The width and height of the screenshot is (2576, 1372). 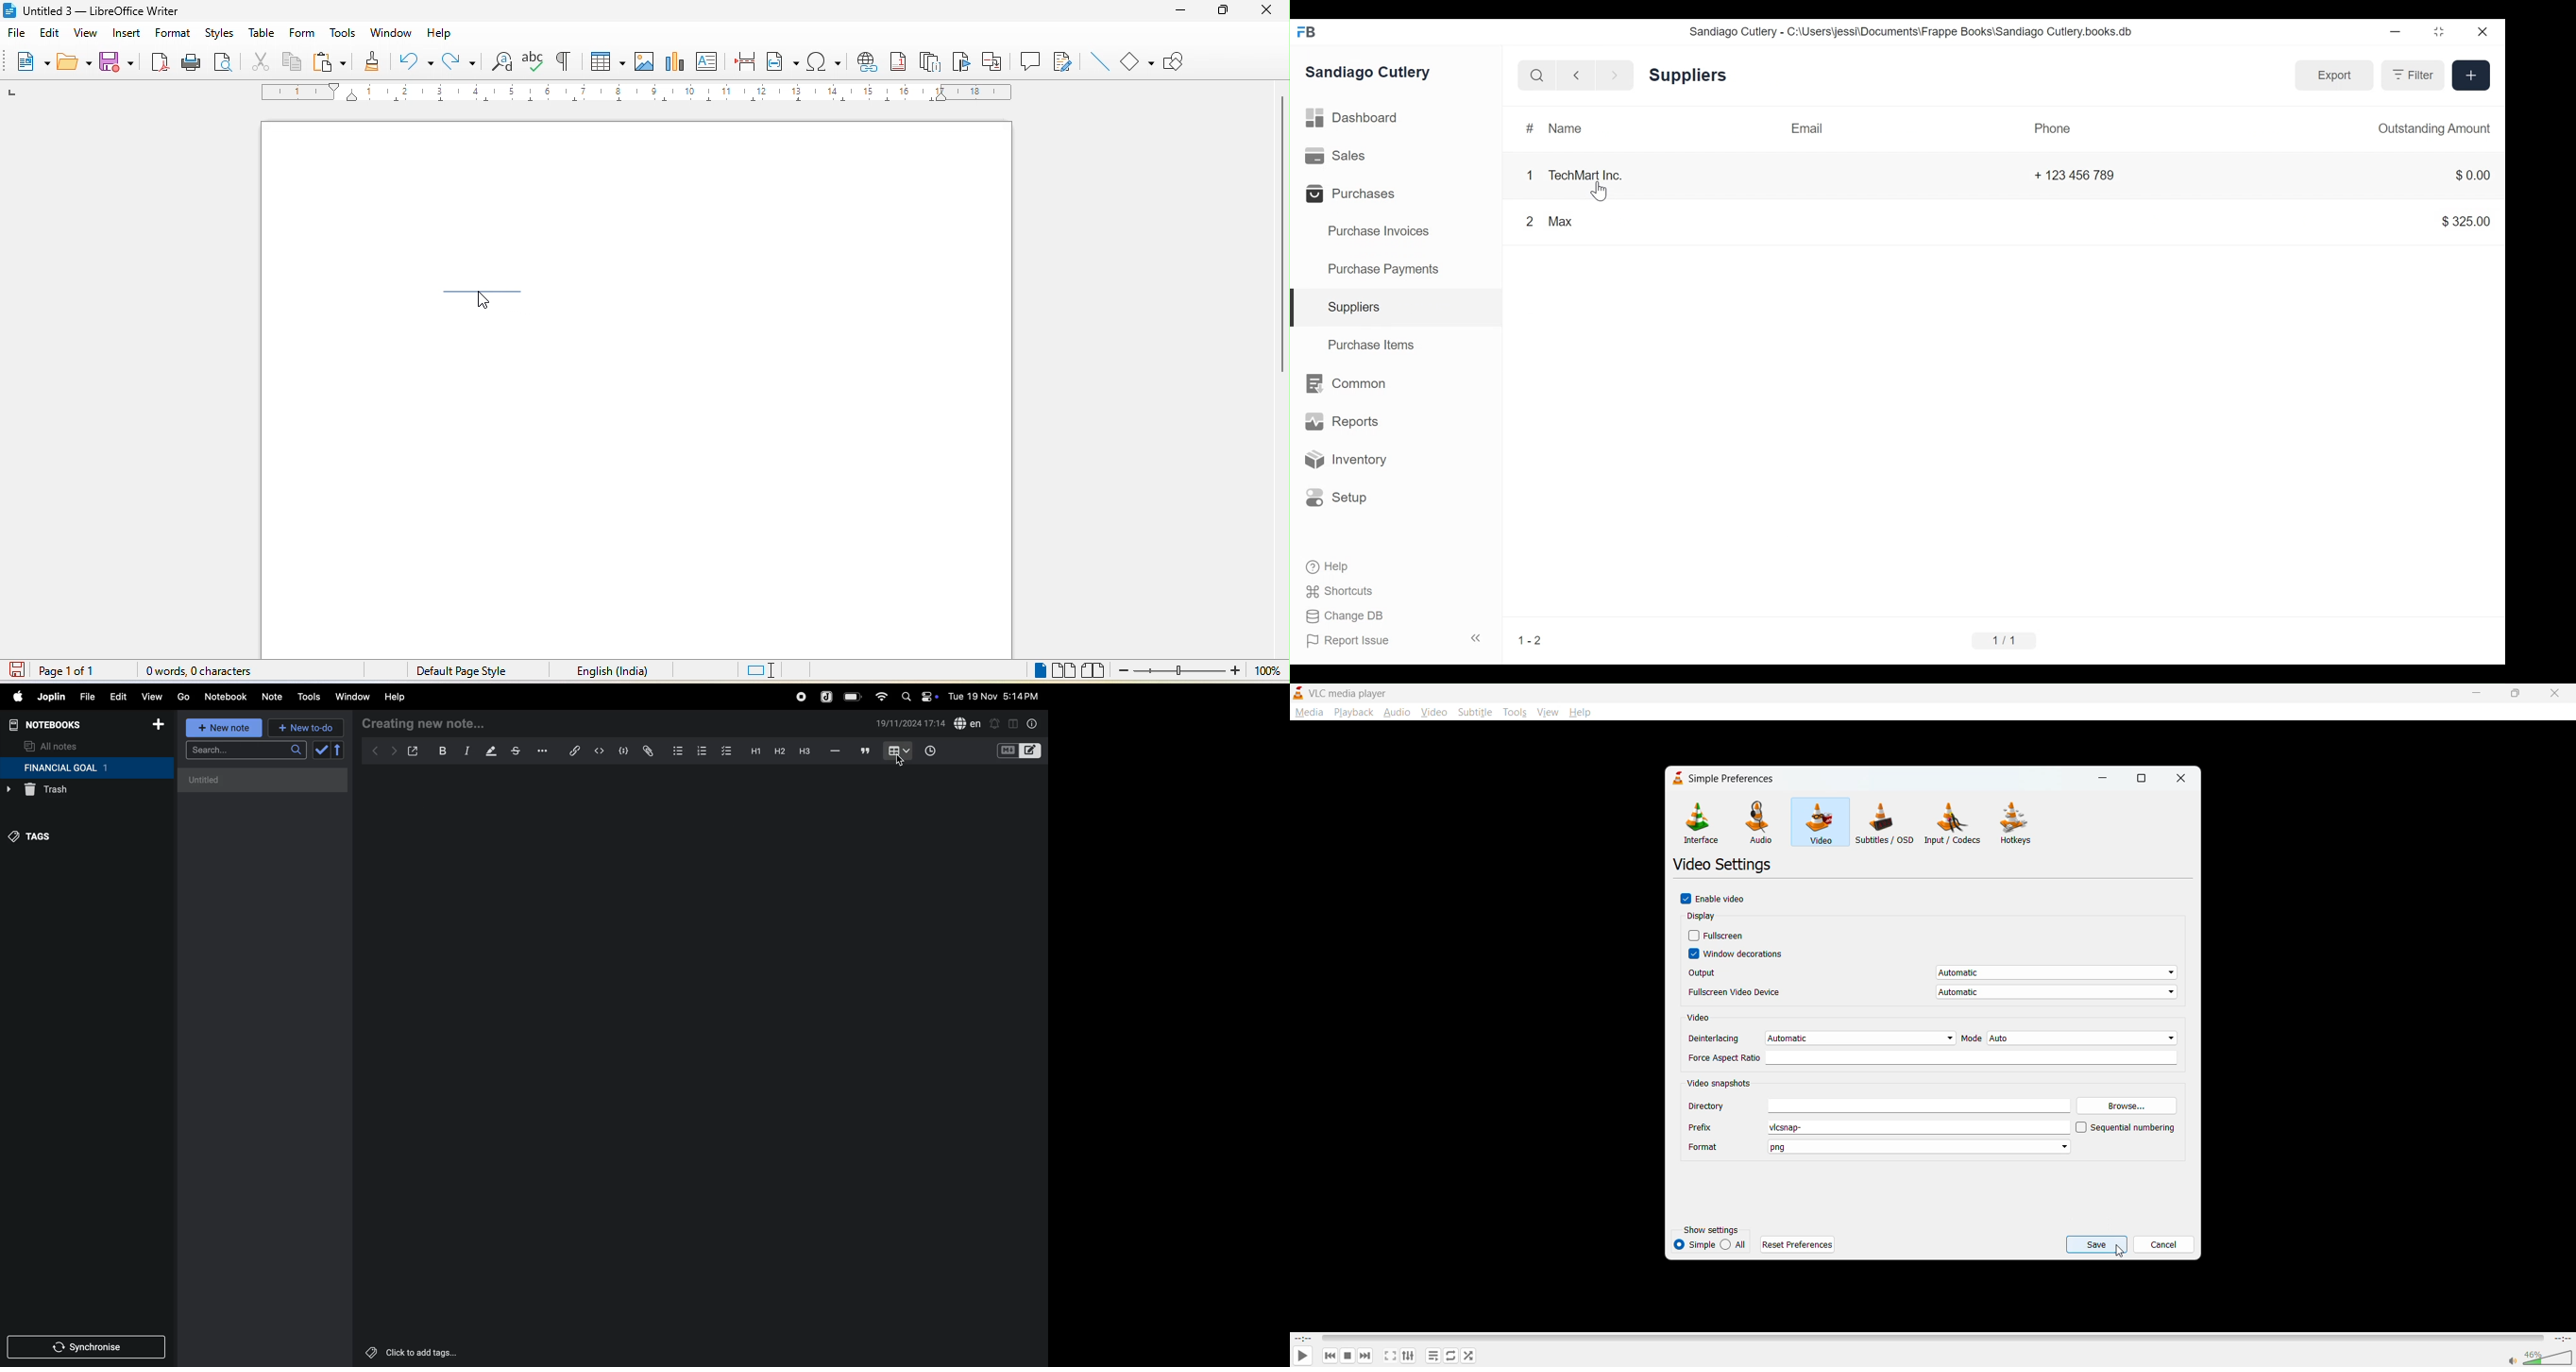 I want to click on help, so click(x=444, y=33).